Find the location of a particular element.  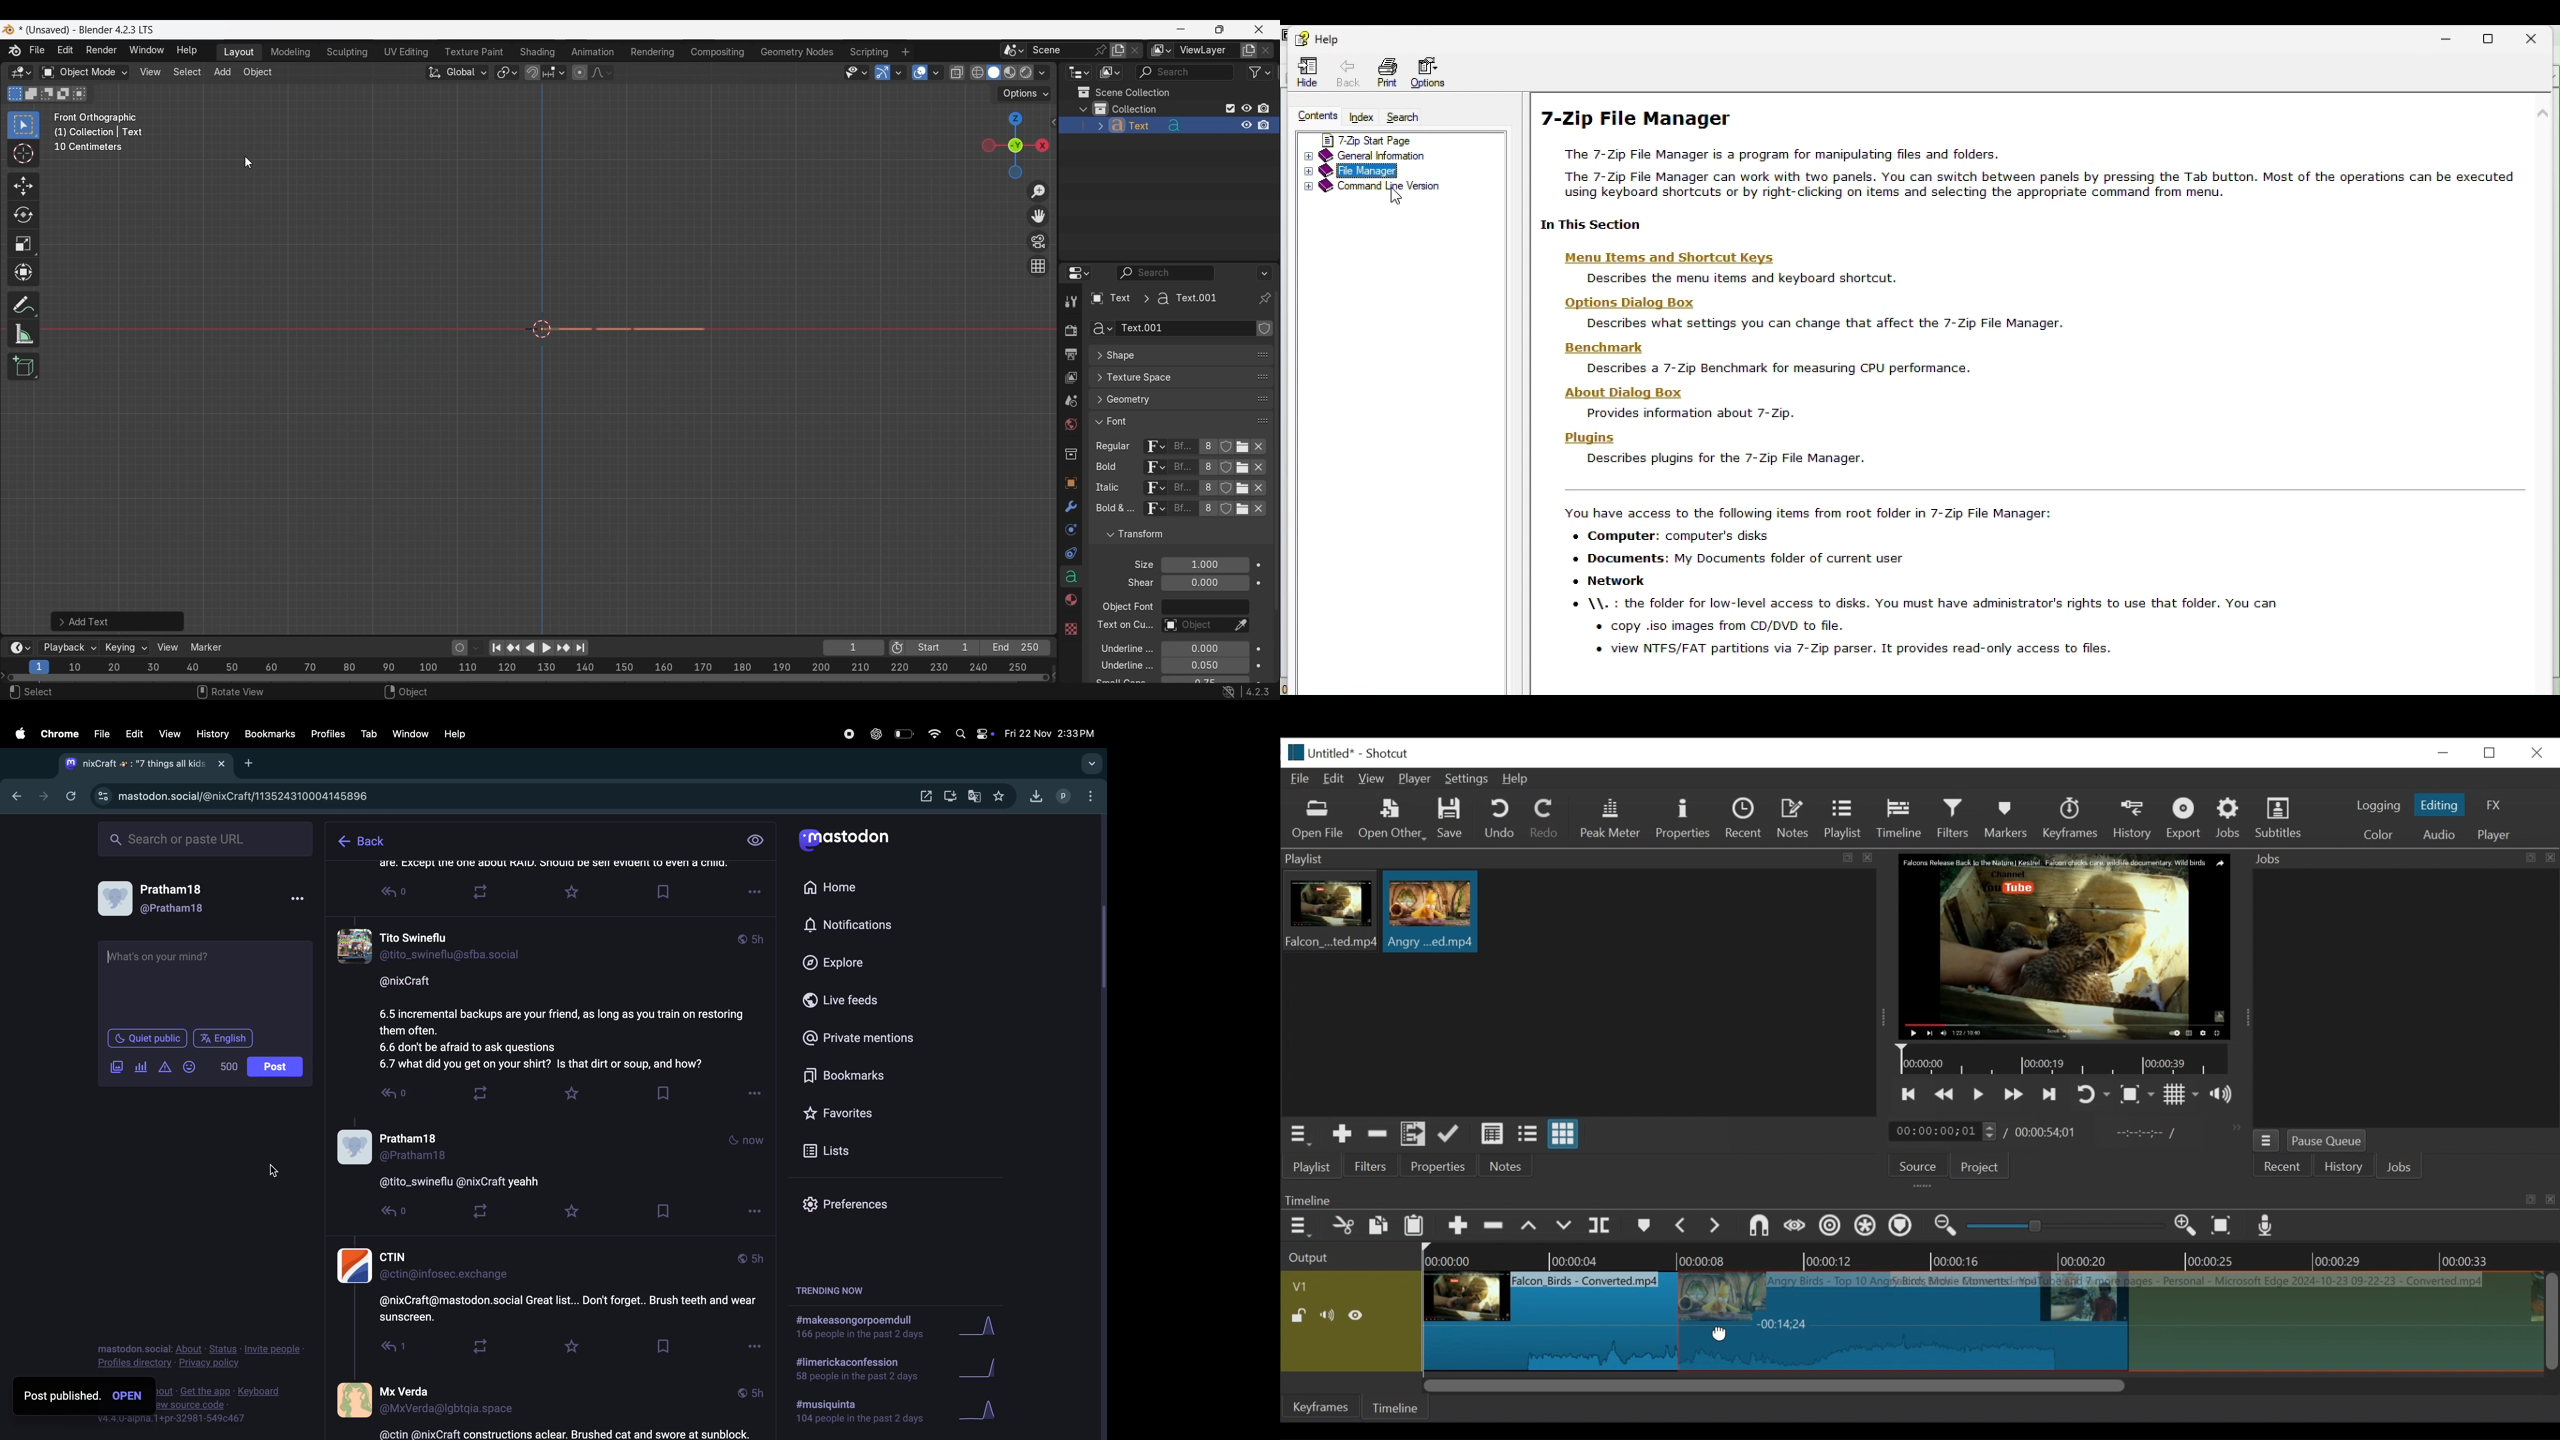

Click to expand Light Probes is located at coordinates (1135, 565).